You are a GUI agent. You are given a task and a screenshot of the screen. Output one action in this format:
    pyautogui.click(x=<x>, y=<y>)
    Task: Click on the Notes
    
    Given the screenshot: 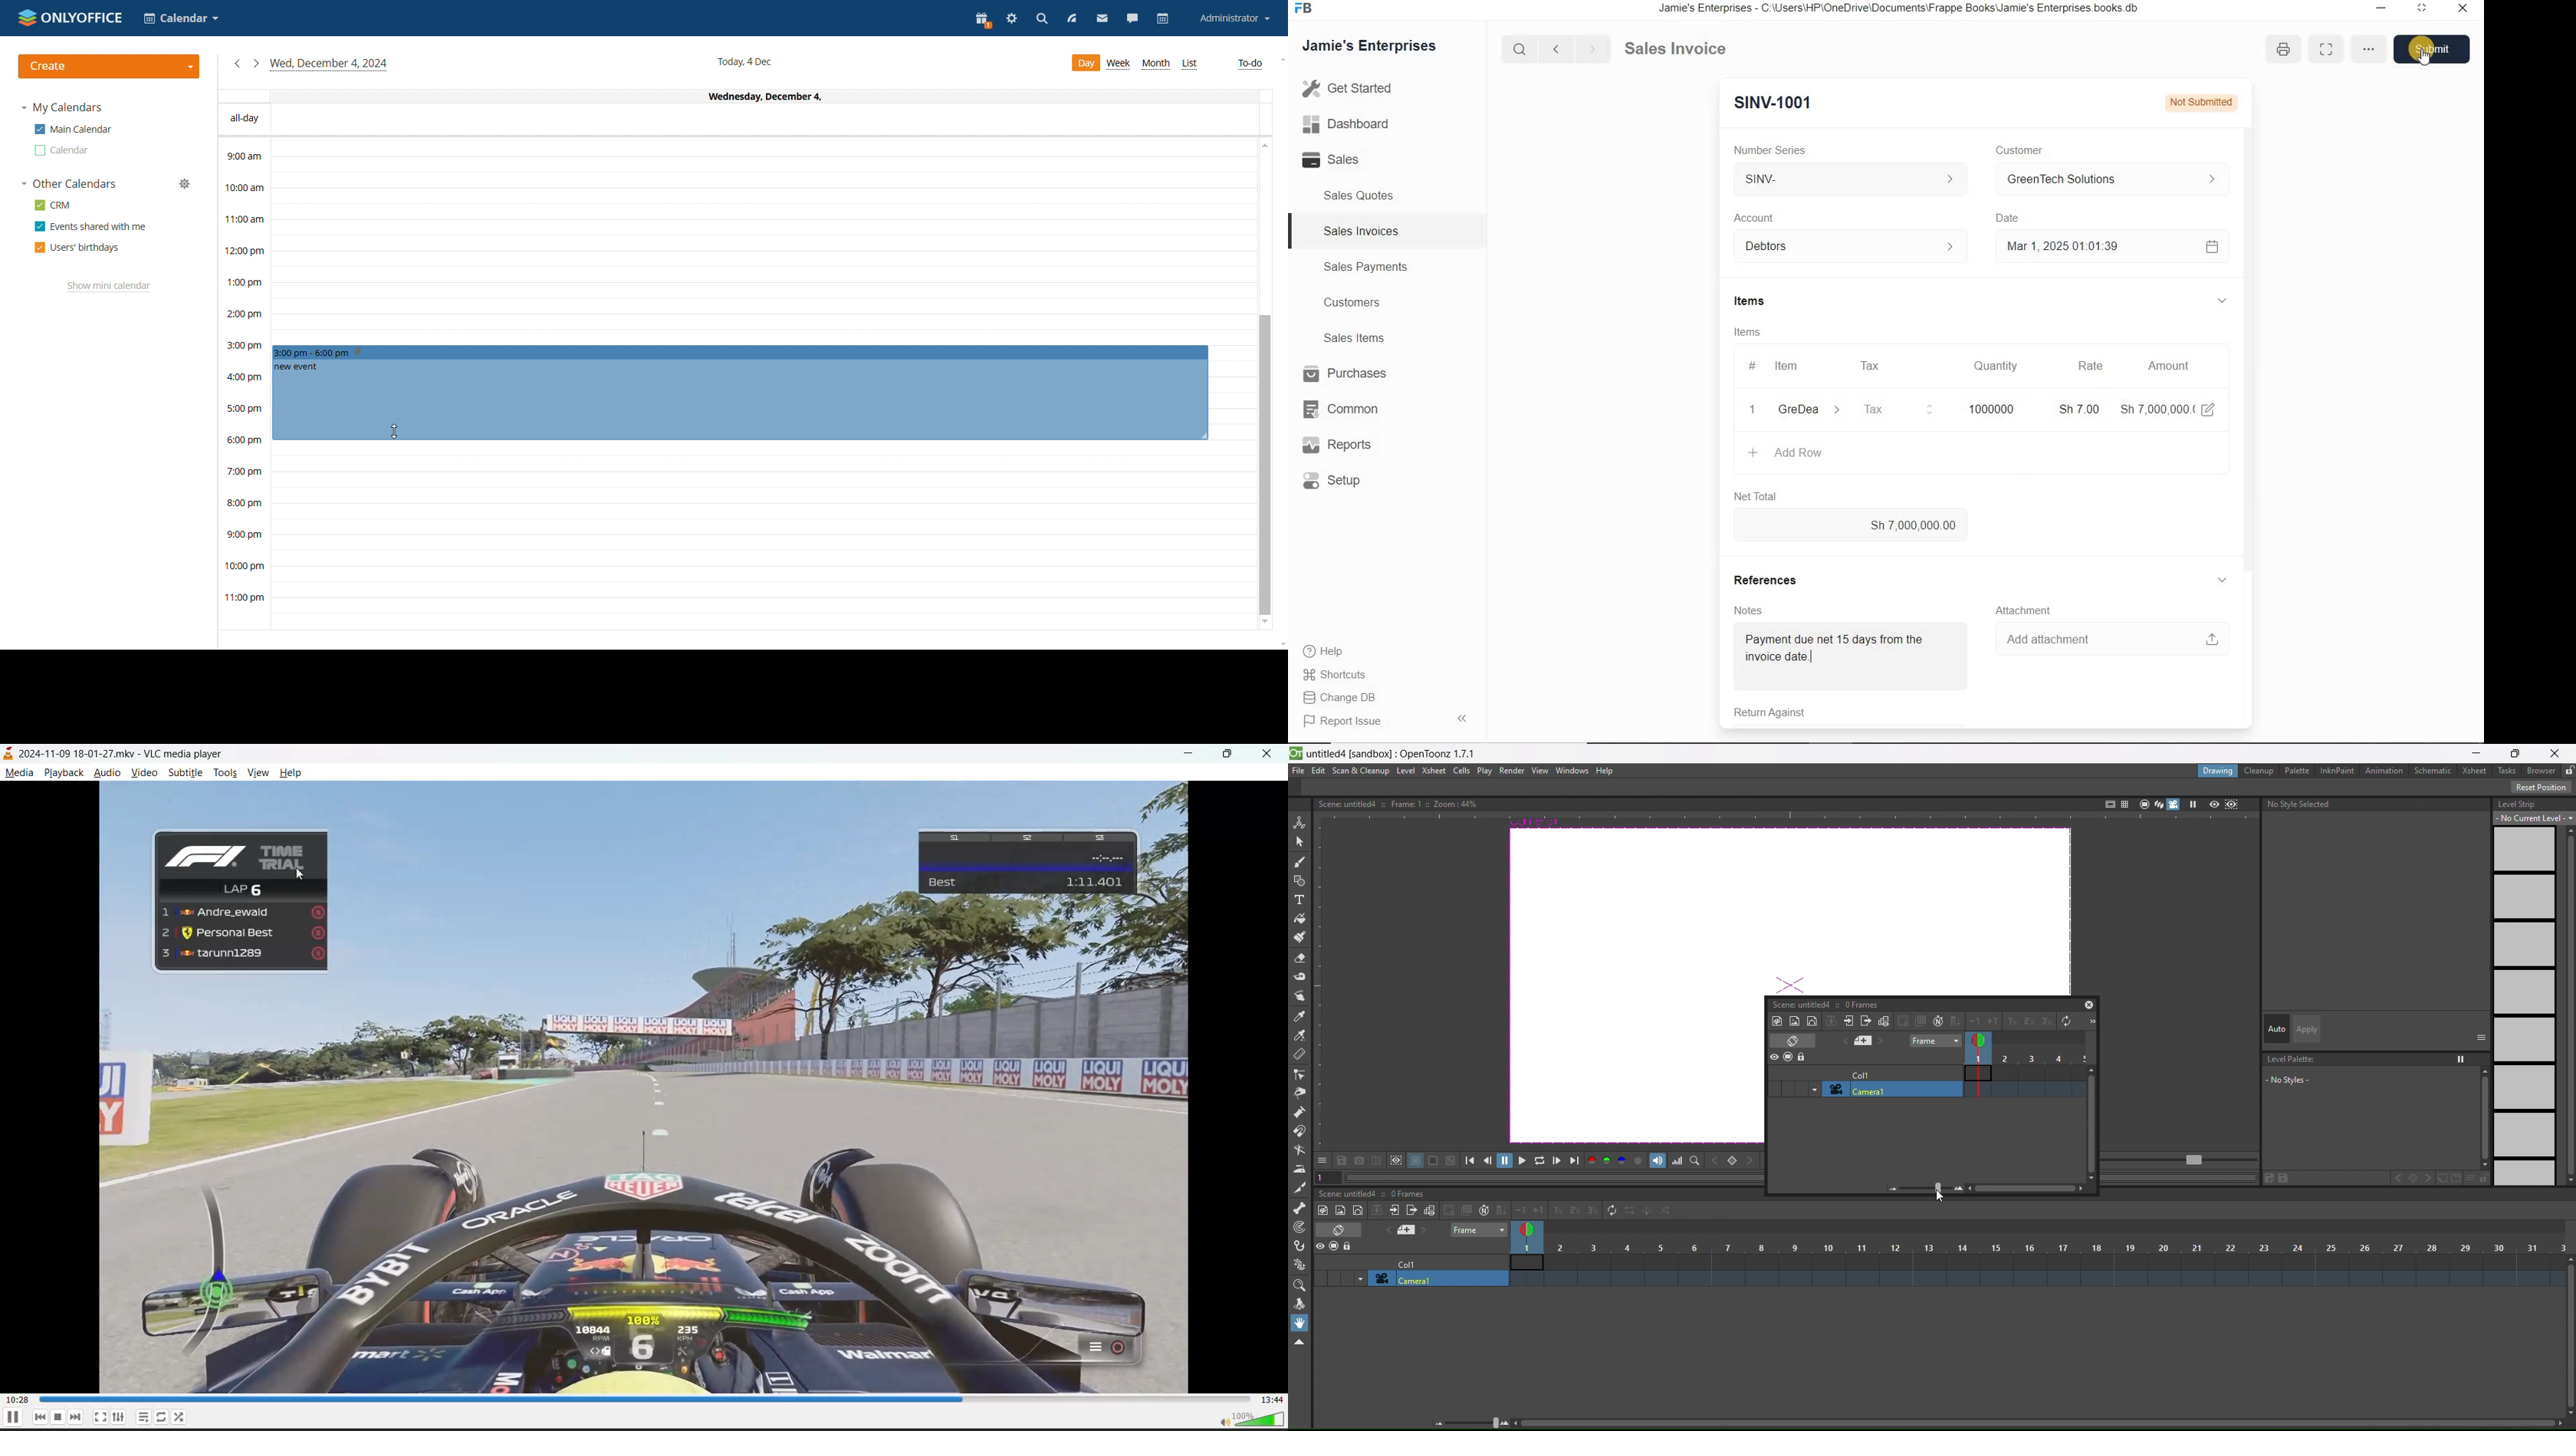 What is the action you would take?
    pyautogui.click(x=1743, y=609)
    